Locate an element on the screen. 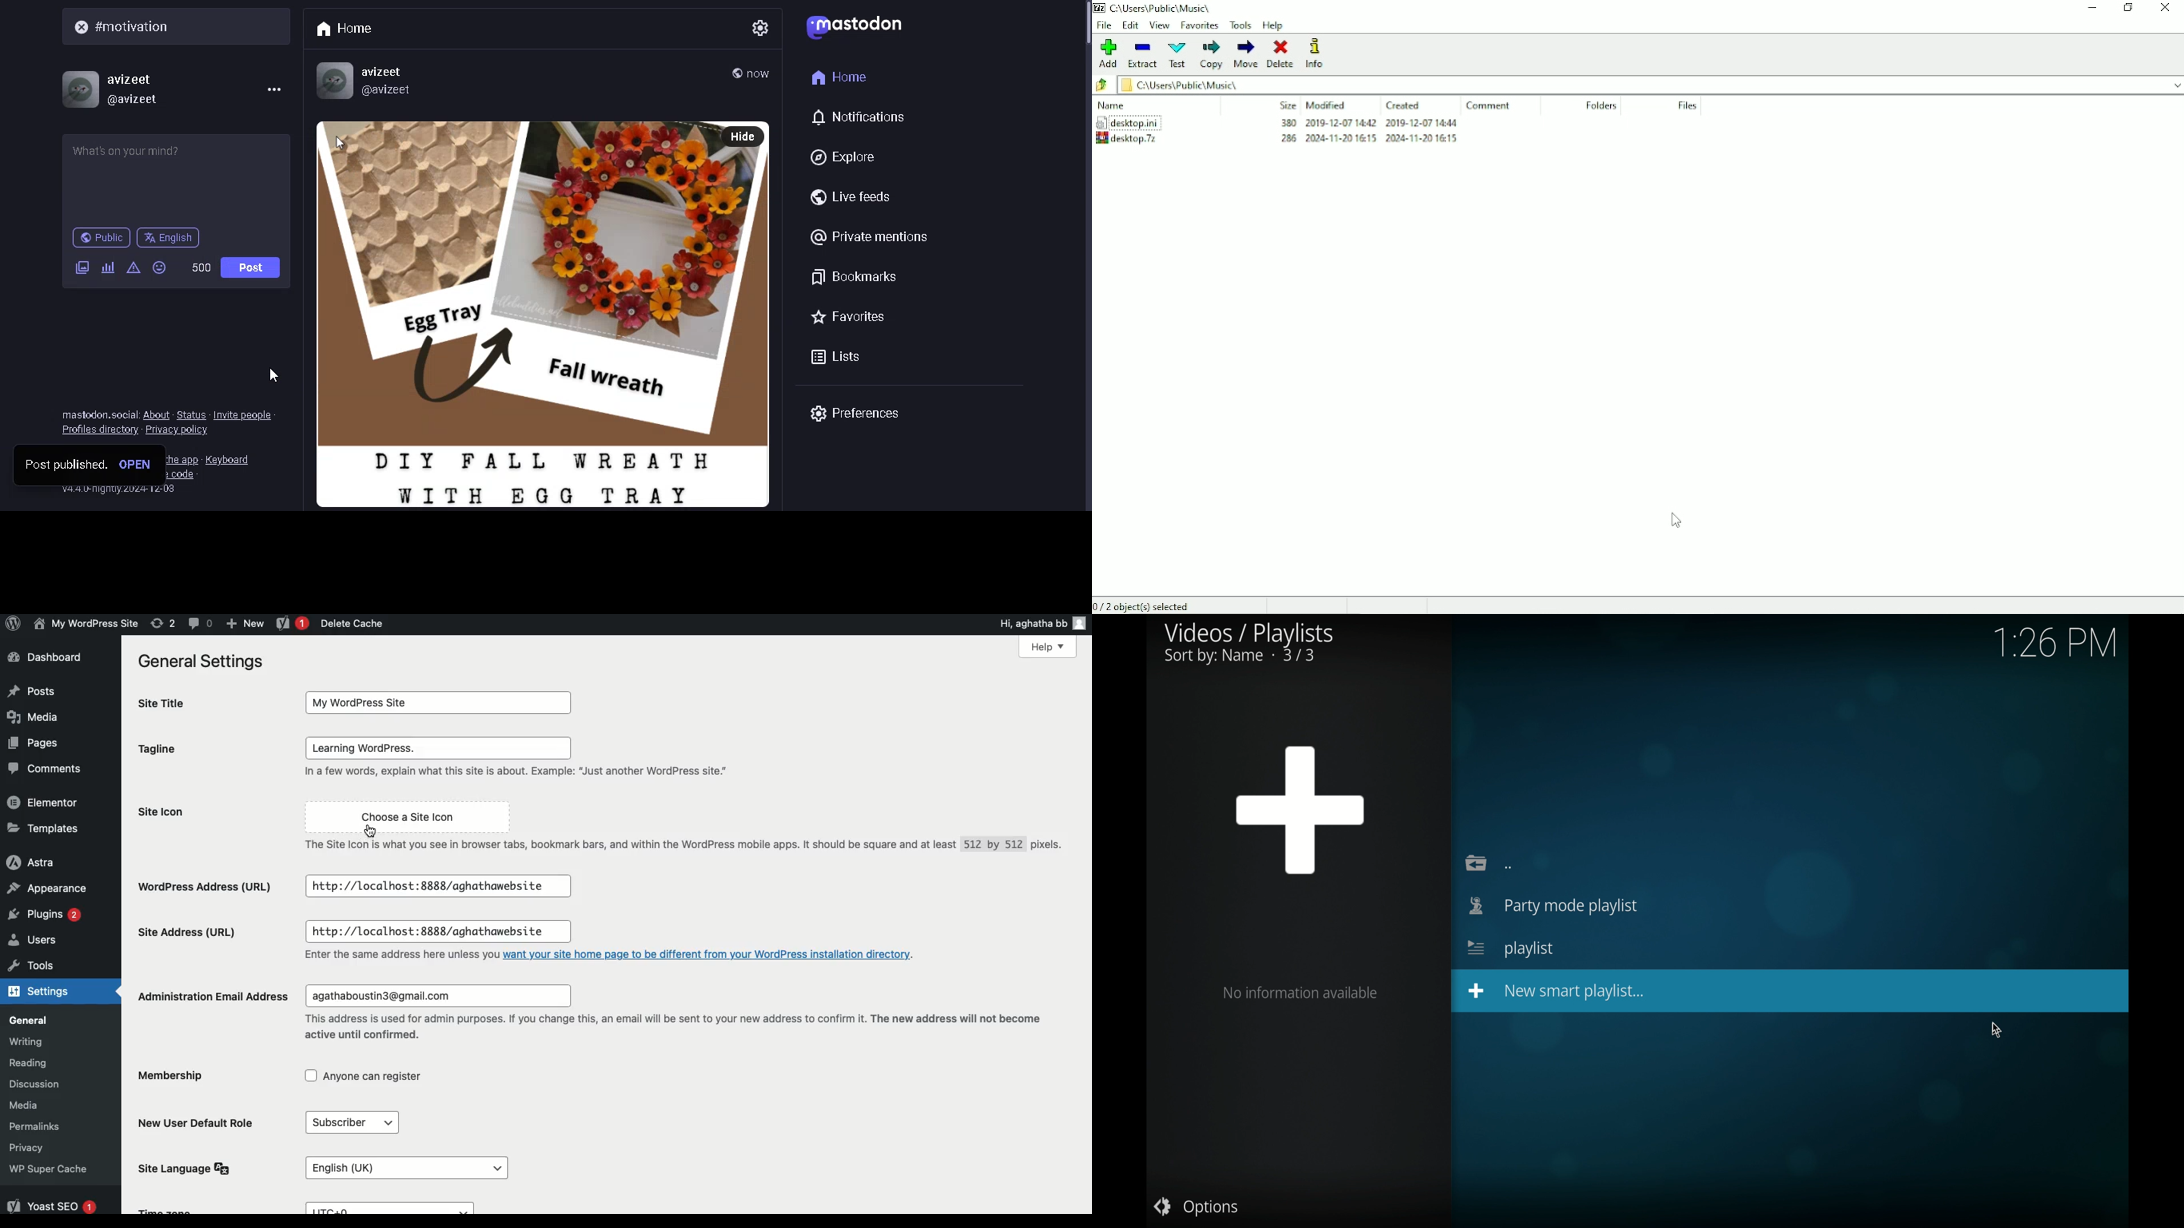 This screenshot has width=2184, height=1232. Cursor is located at coordinates (1676, 521).